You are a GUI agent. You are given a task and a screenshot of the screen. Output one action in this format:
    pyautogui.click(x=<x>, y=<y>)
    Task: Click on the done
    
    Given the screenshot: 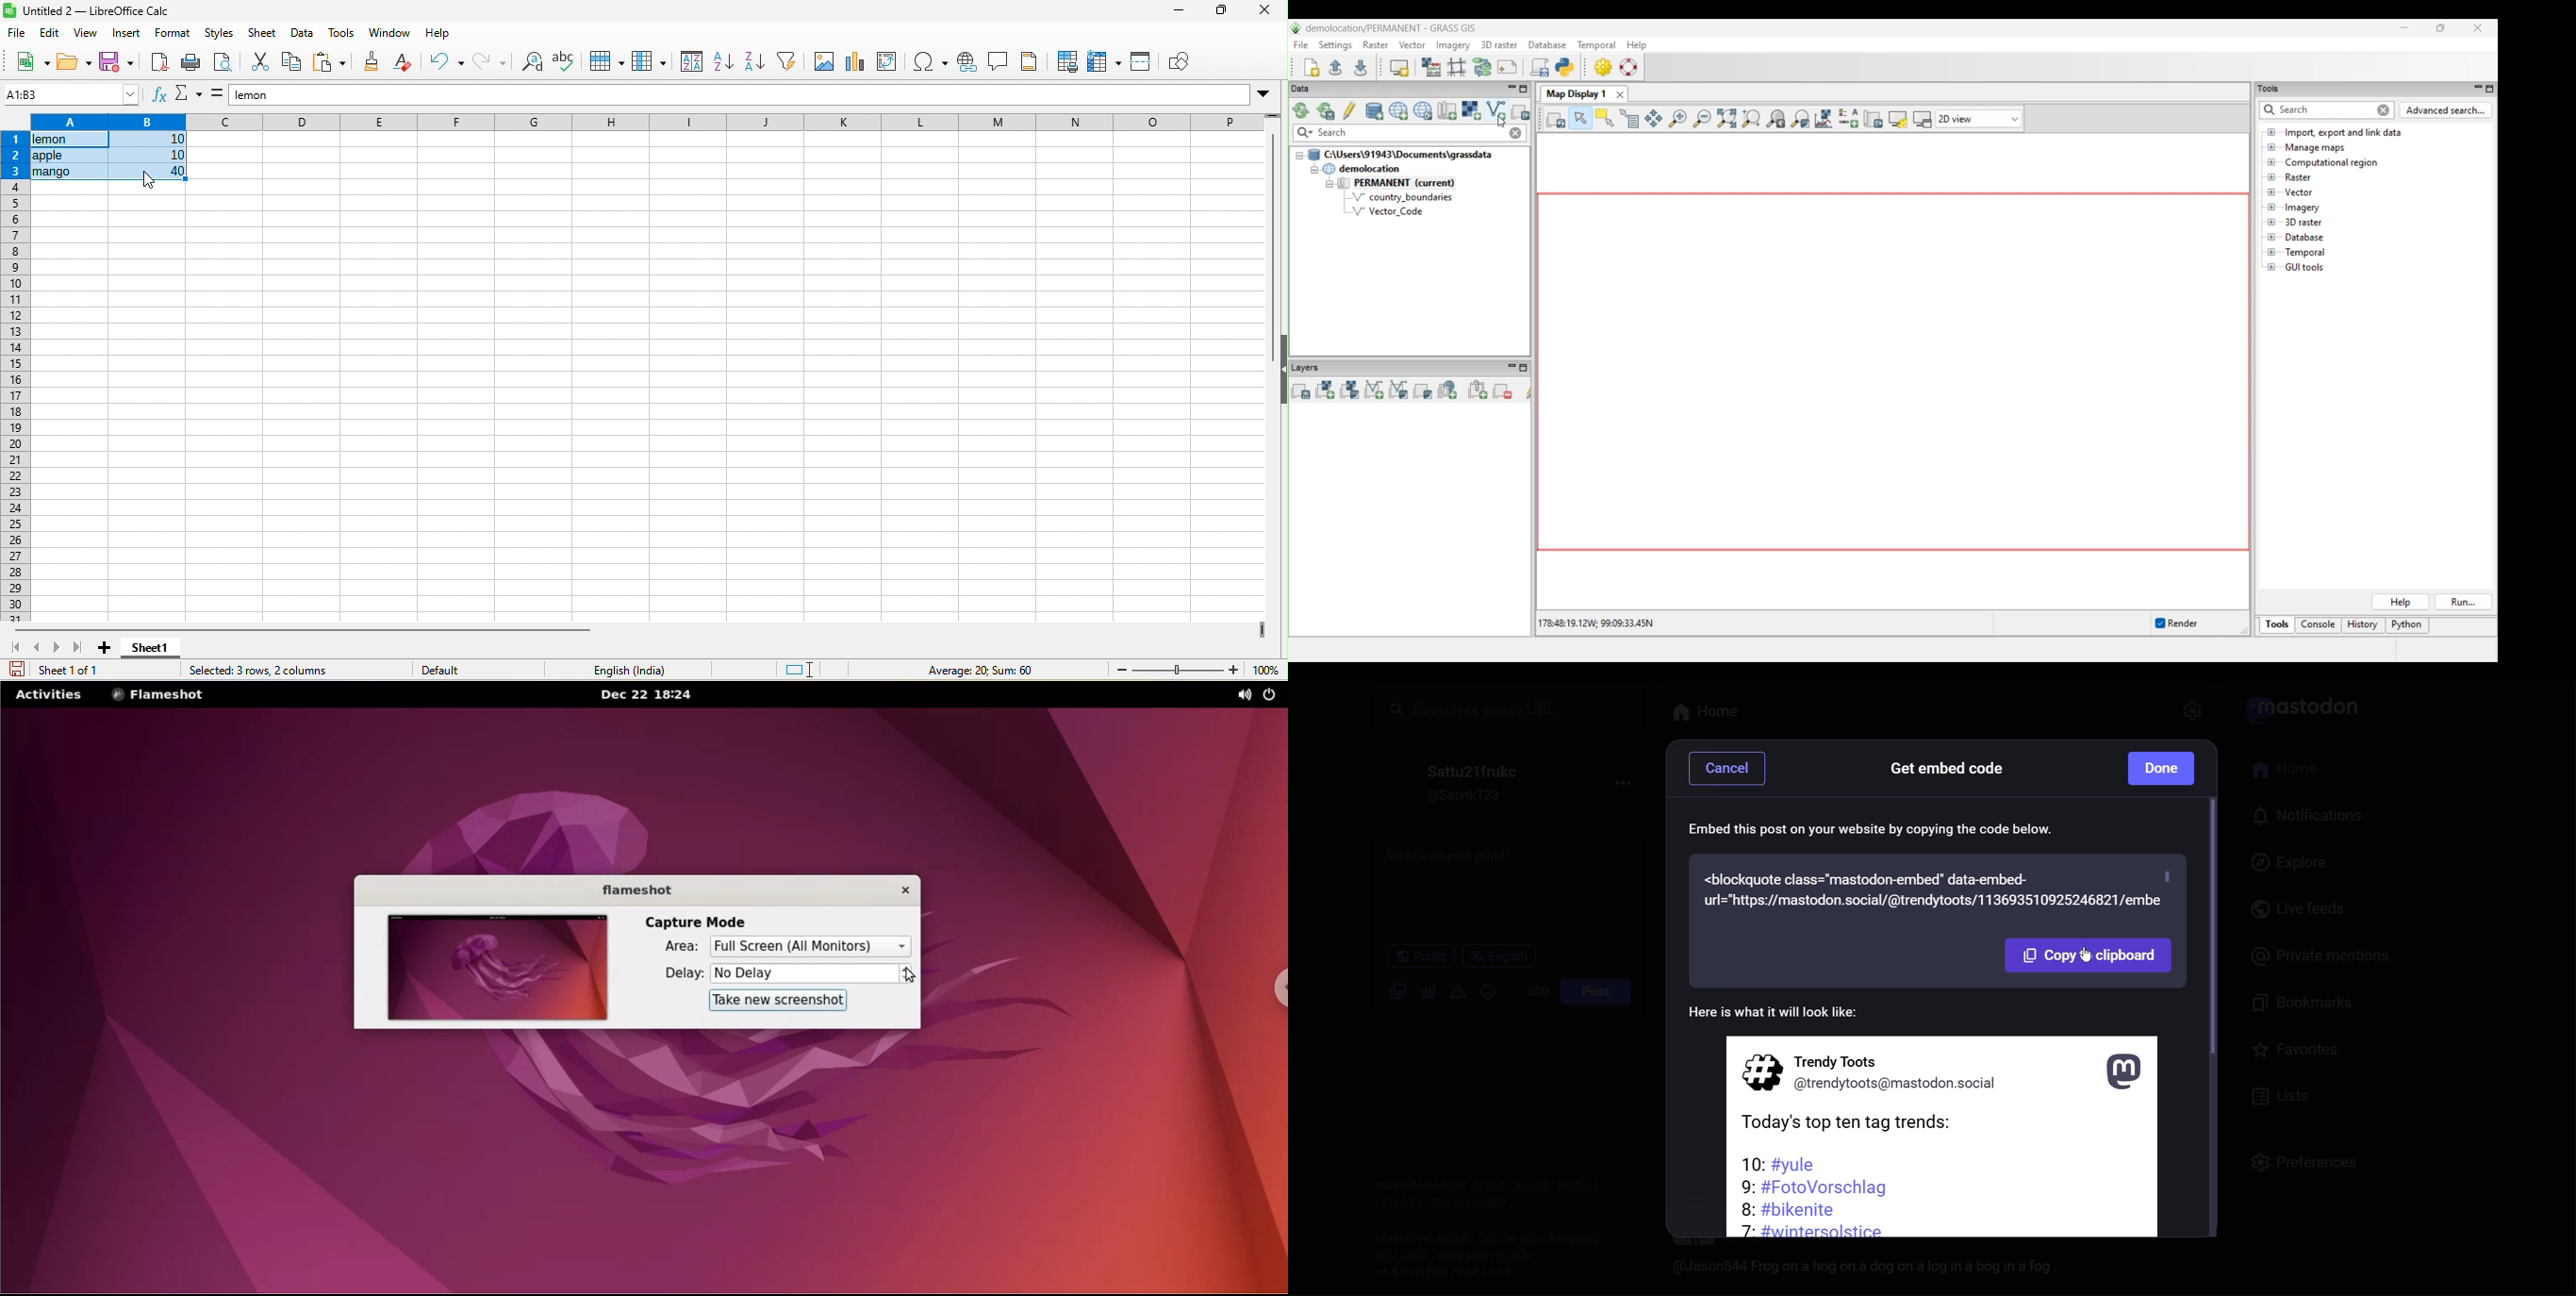 What is the action you would take?
    pyautogui.click(x=2163, y=768)
    